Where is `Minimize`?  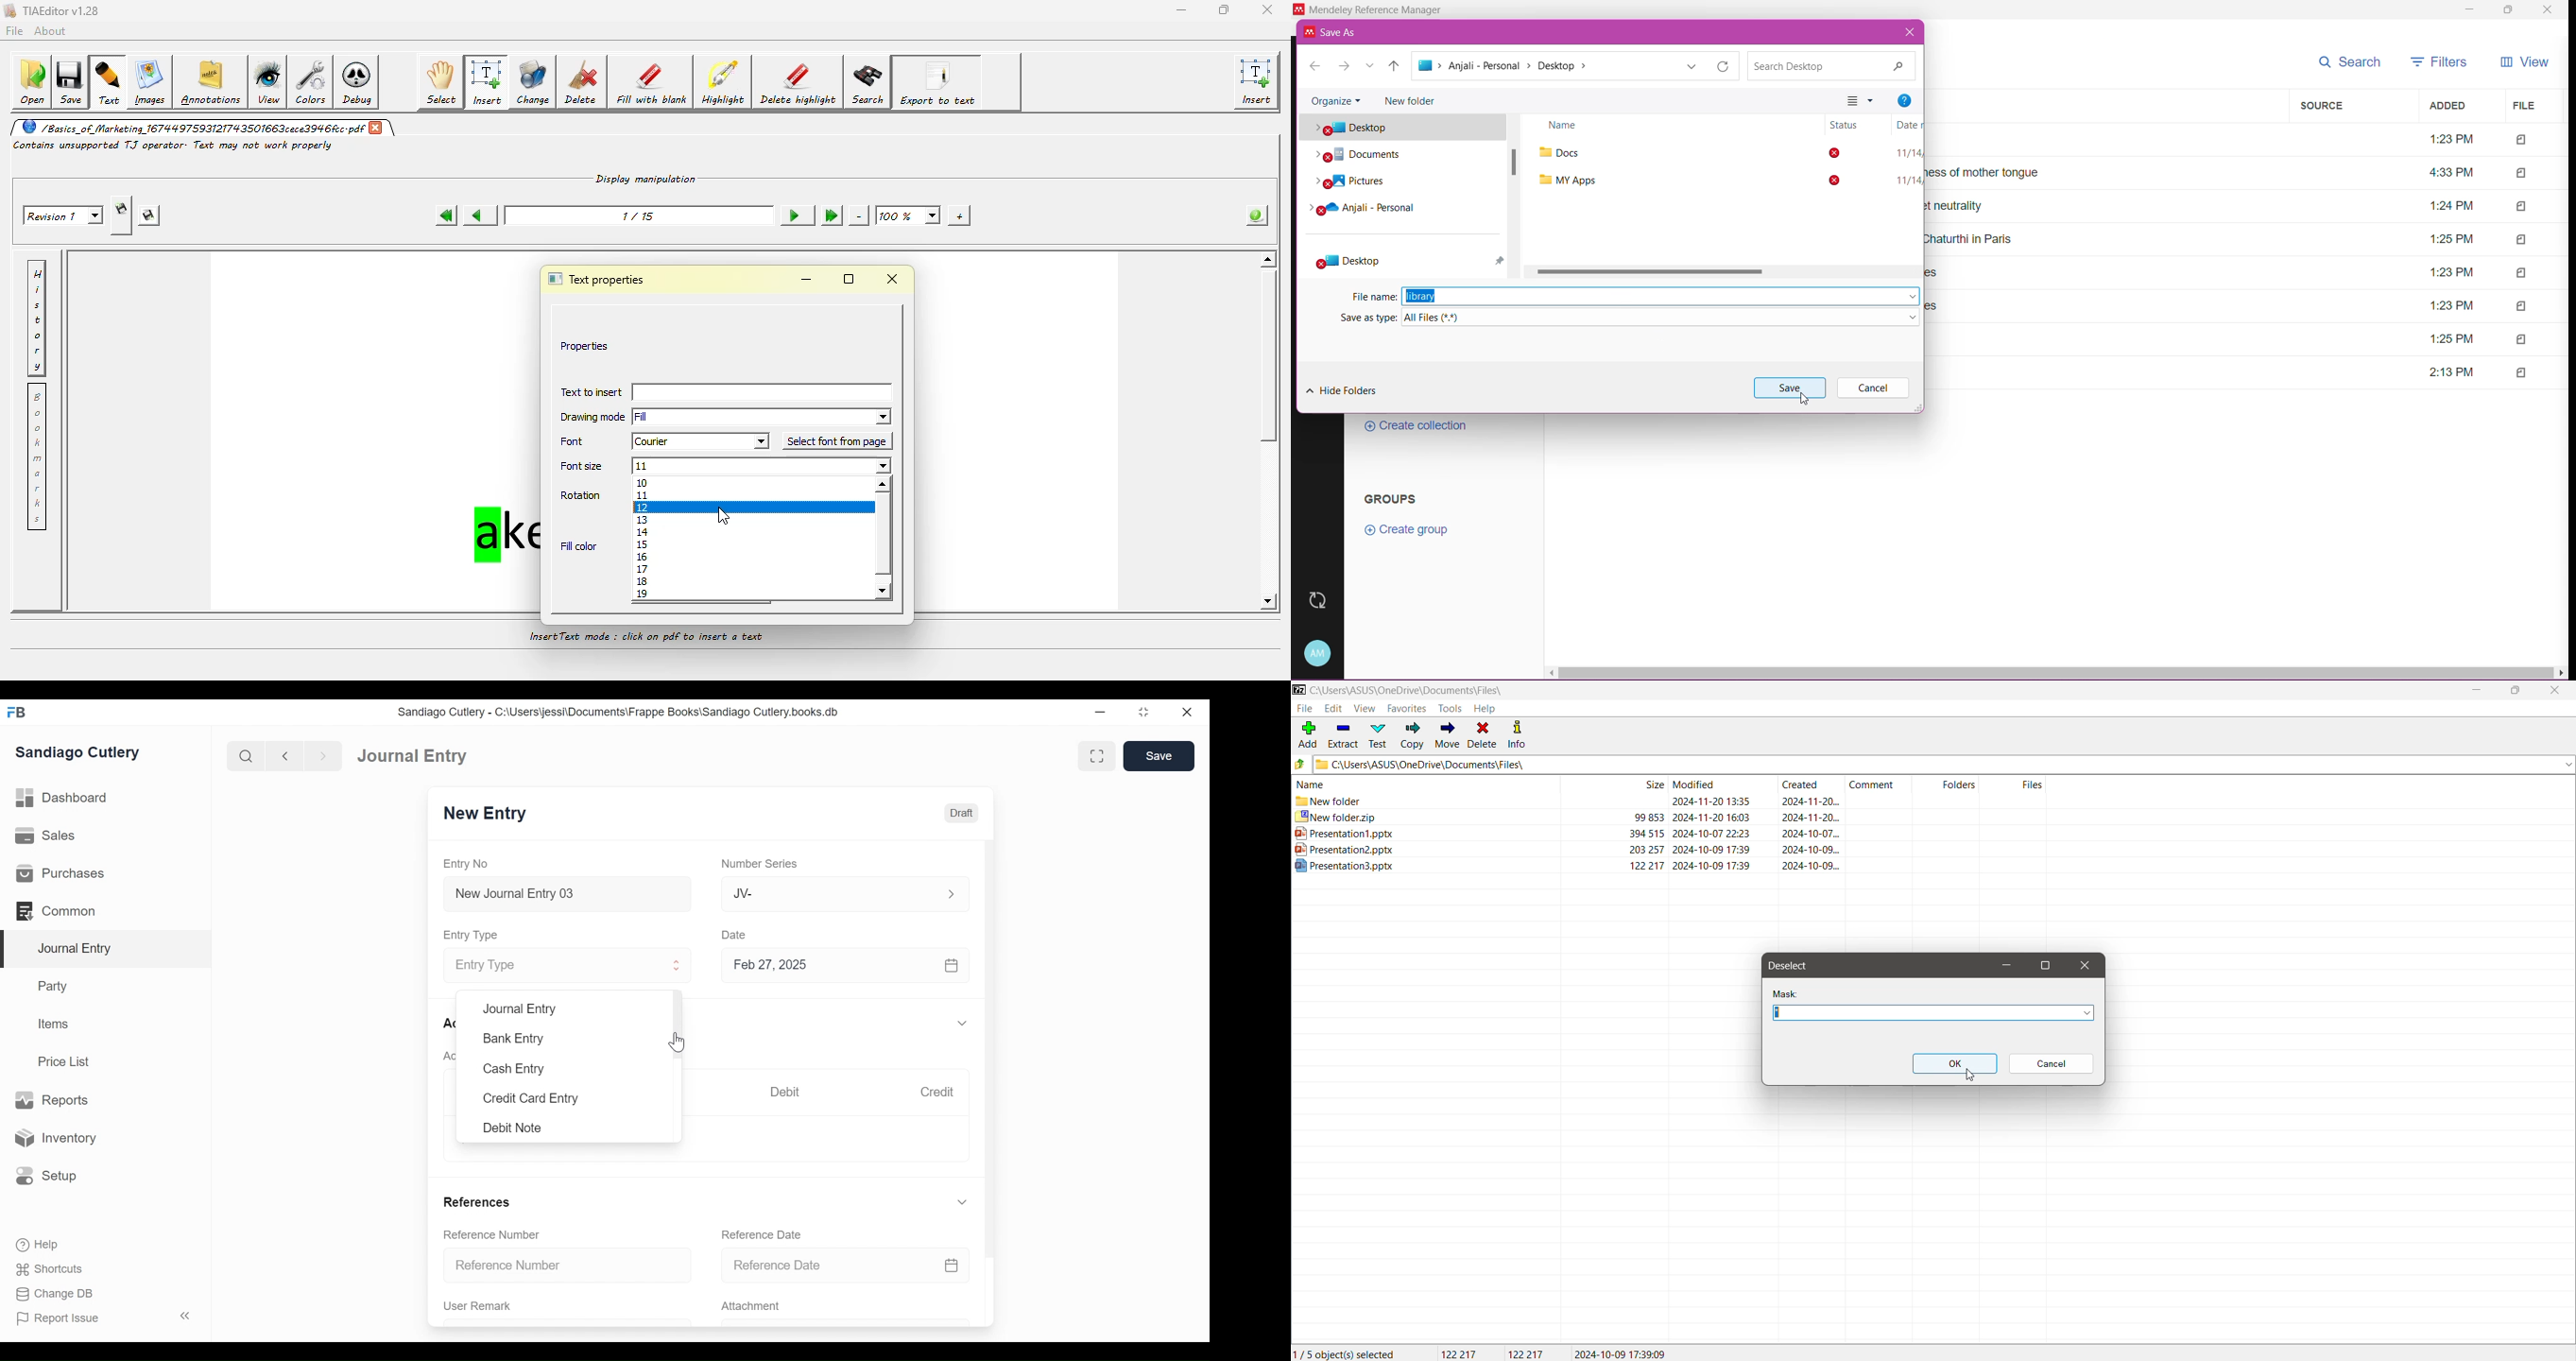
Minimize is located at coordinates (2473, 10).